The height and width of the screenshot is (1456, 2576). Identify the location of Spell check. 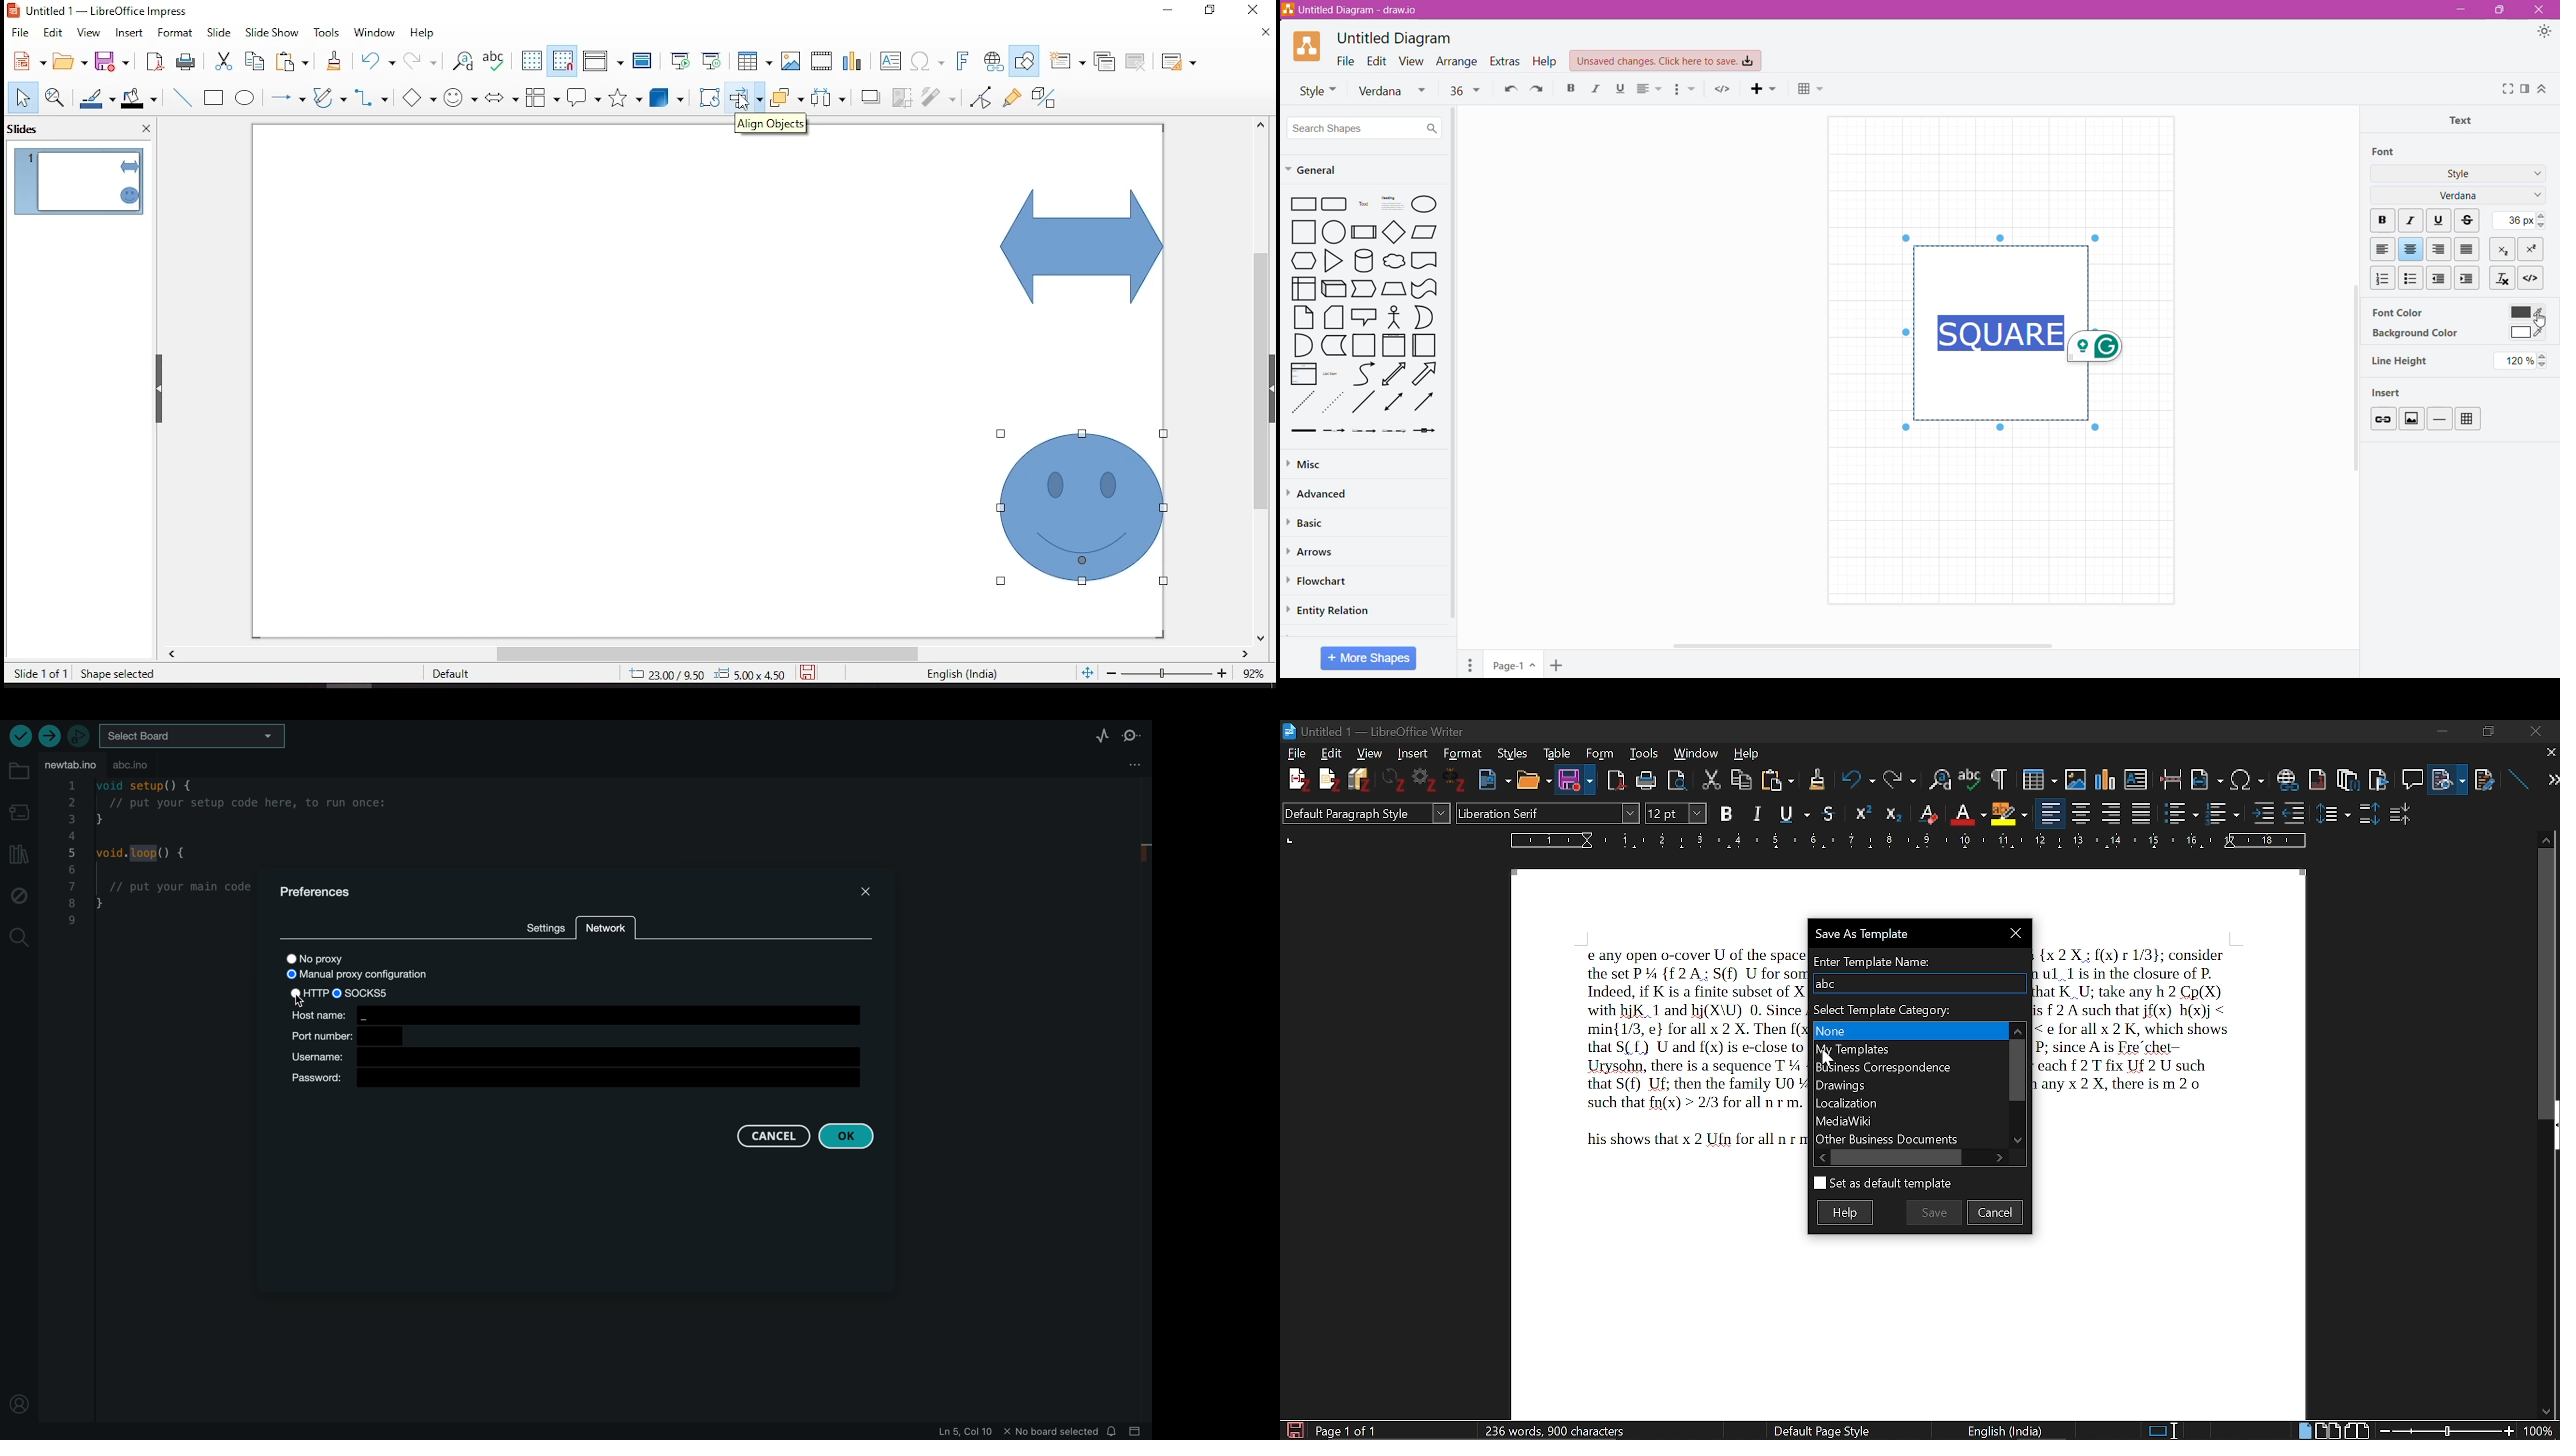
(1970, 777).